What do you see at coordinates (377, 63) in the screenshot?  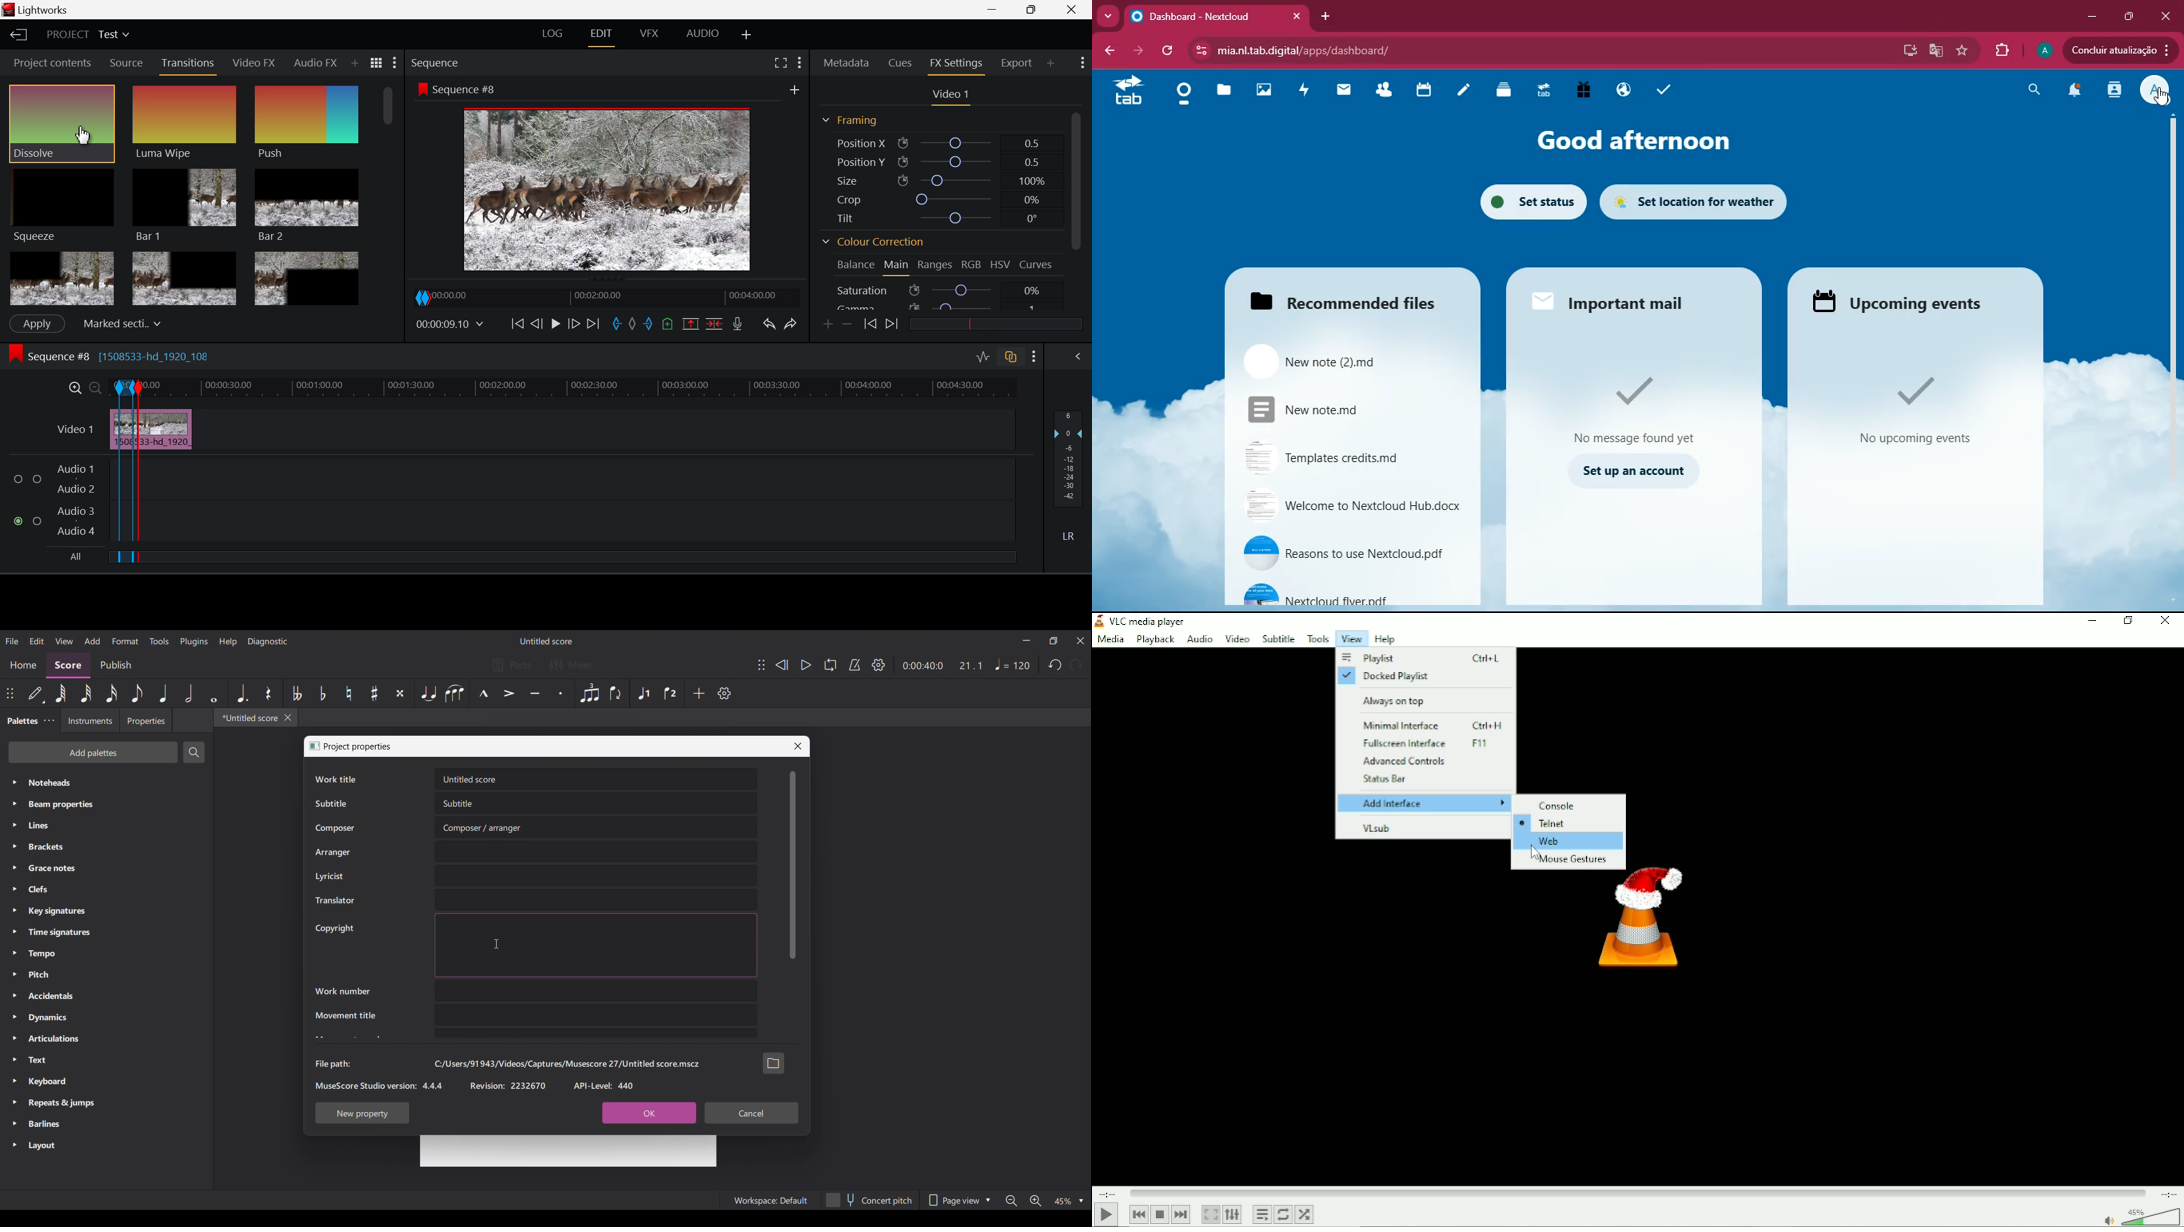 I see `Toggle between list and title view` at bounding box center [377, 63].